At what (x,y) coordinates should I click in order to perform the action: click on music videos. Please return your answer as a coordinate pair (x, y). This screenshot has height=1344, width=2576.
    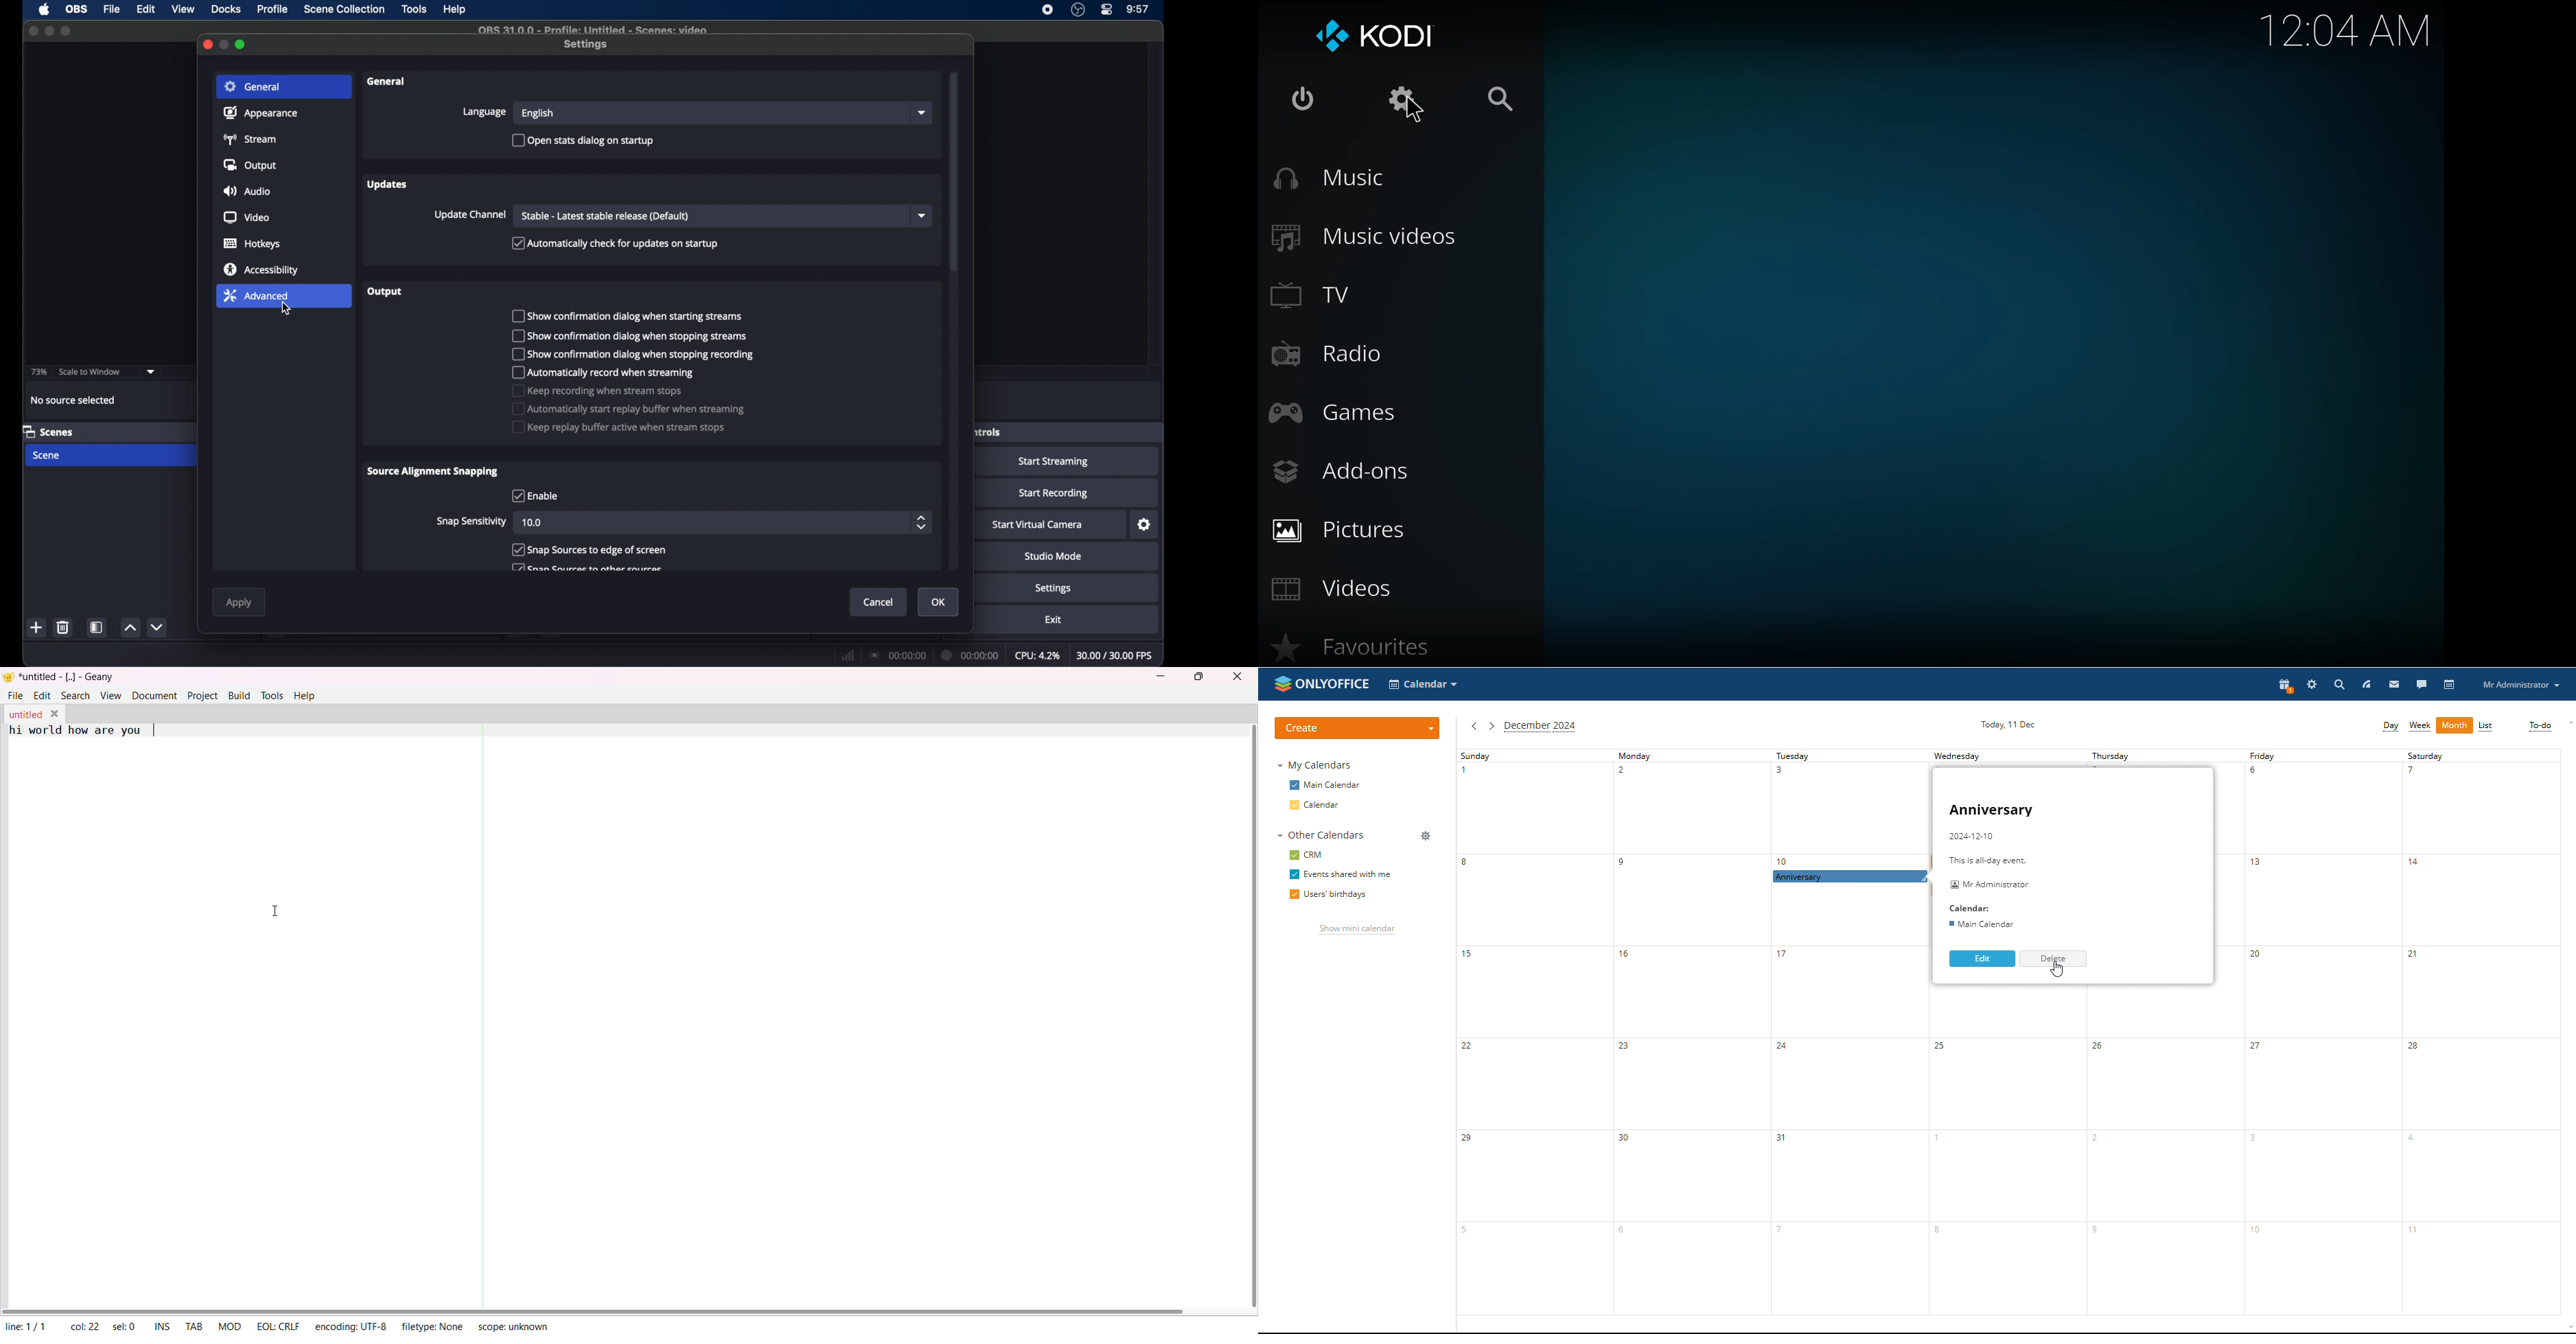
    Looking at the image, I should click on (1379, 235).